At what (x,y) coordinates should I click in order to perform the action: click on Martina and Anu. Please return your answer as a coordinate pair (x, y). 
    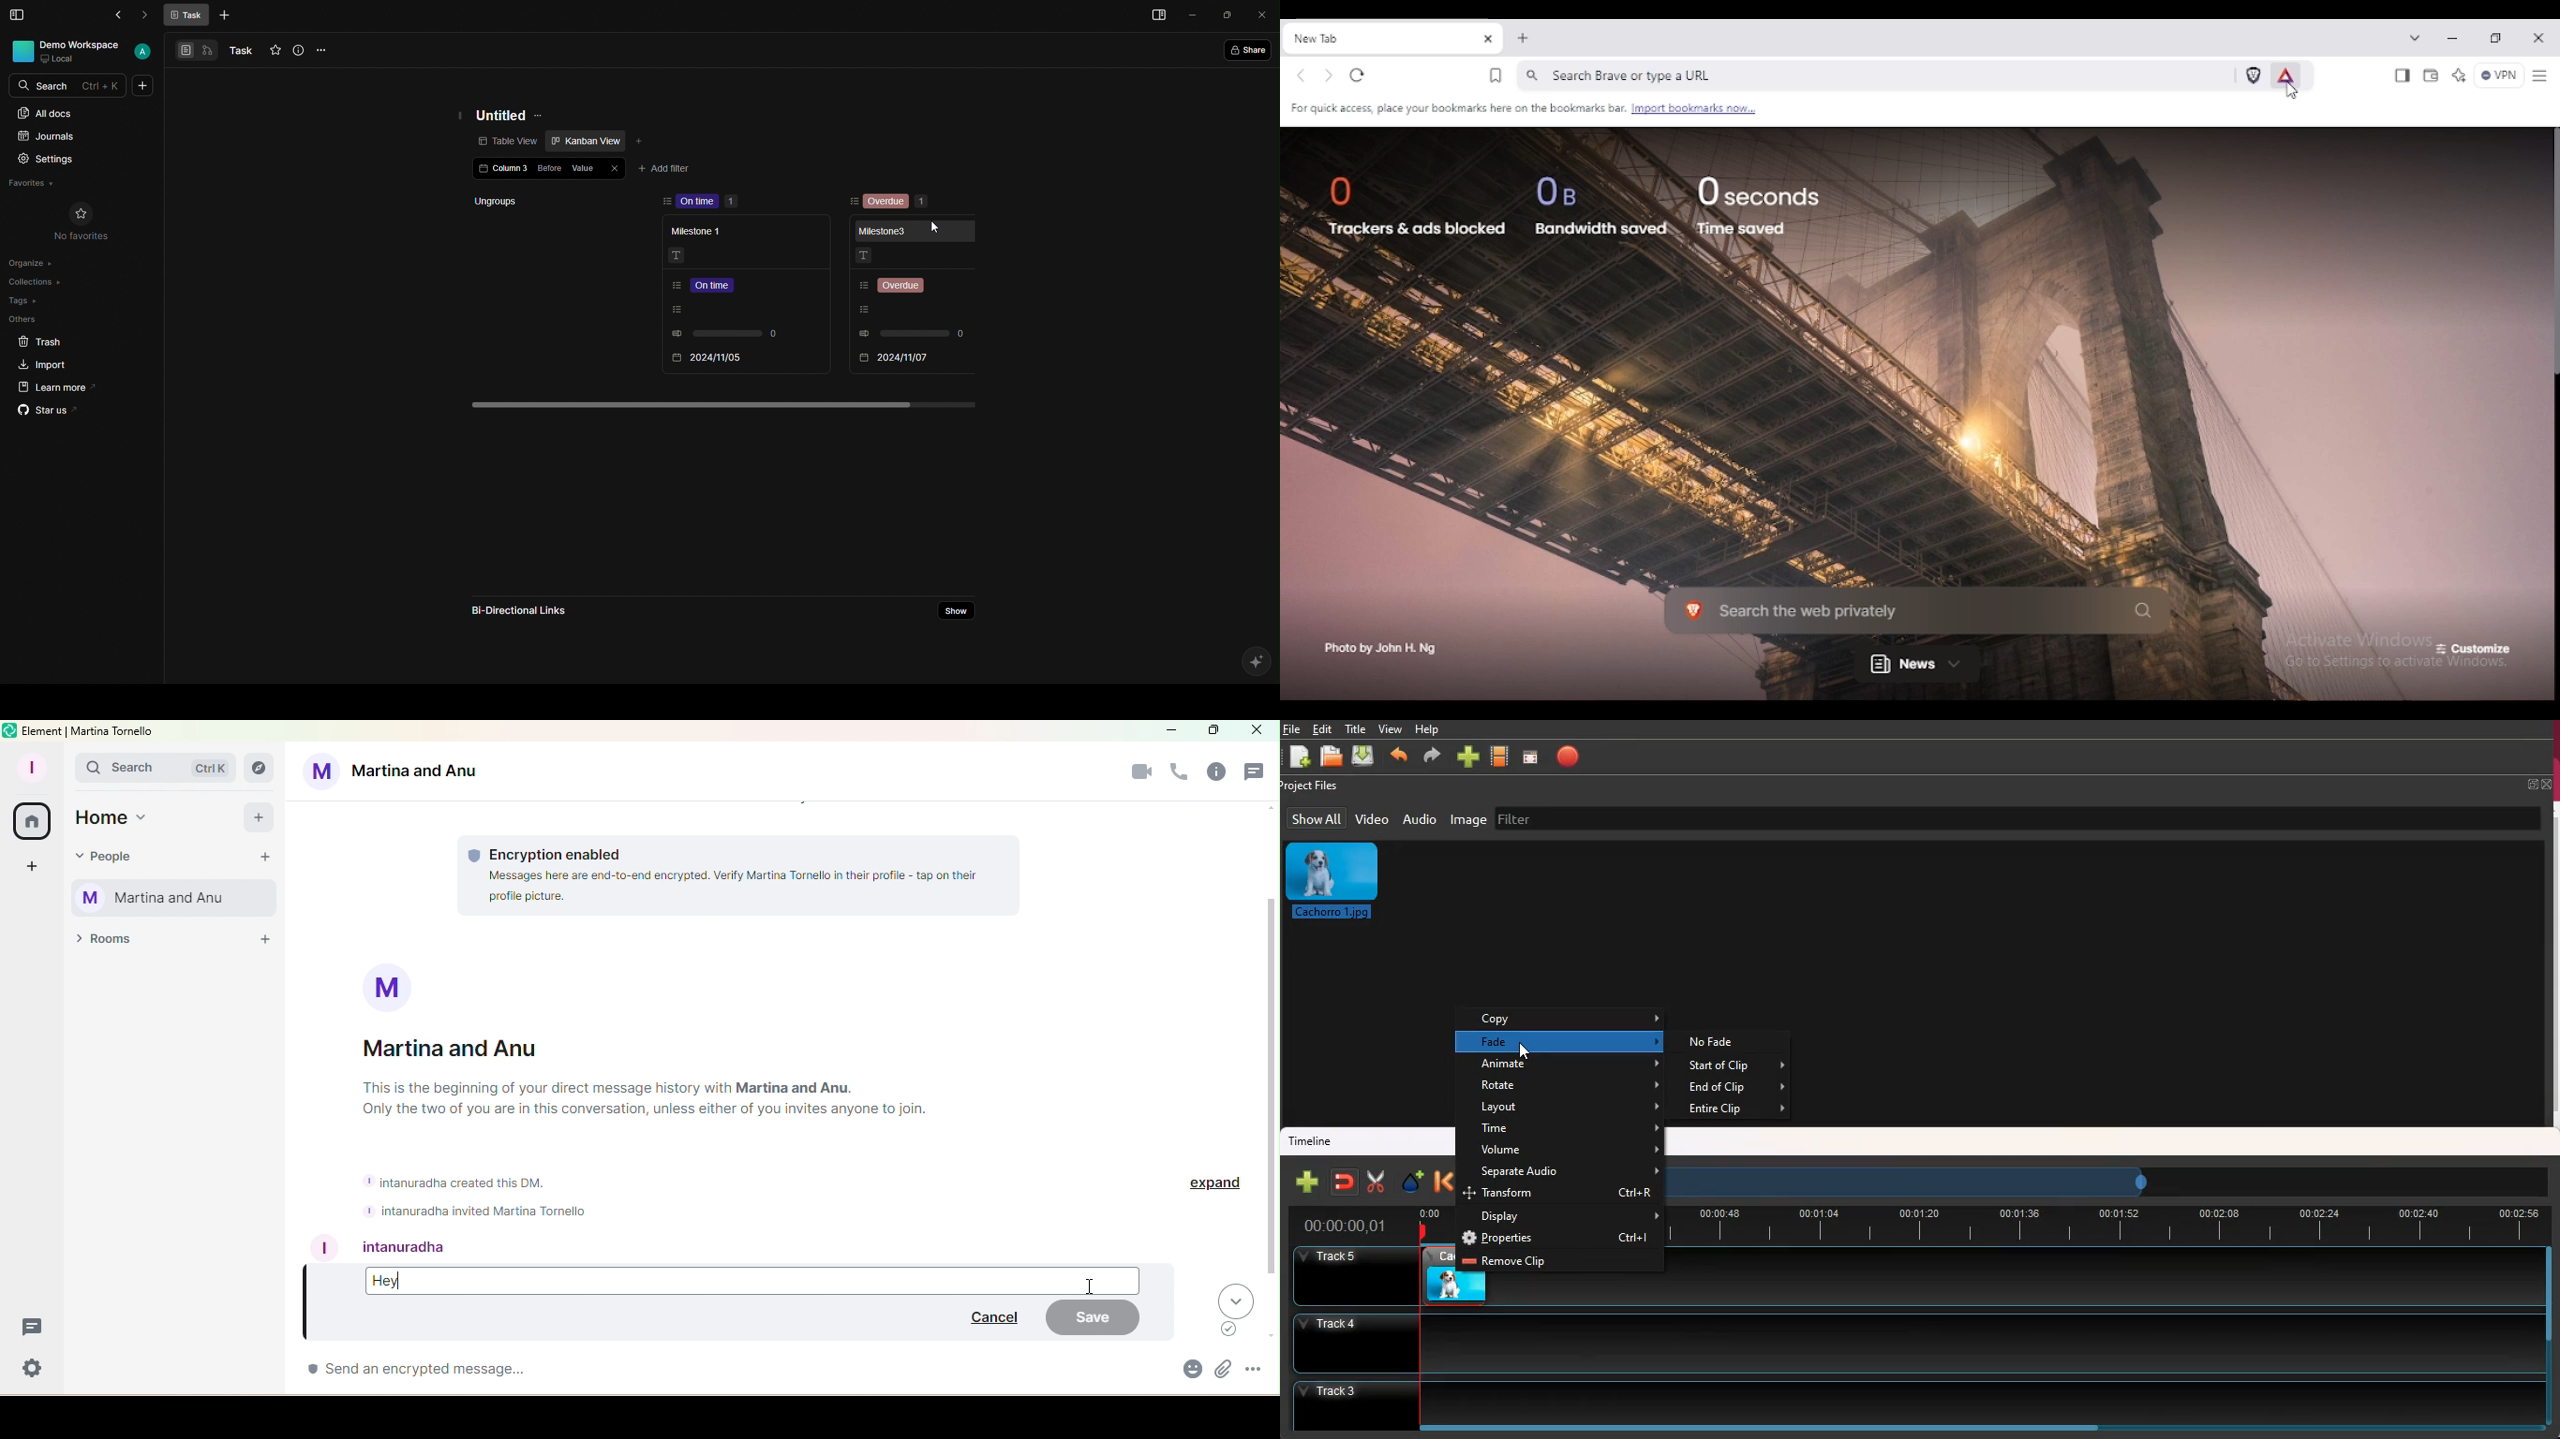
    Looking at the image, I should click on (395, 769).